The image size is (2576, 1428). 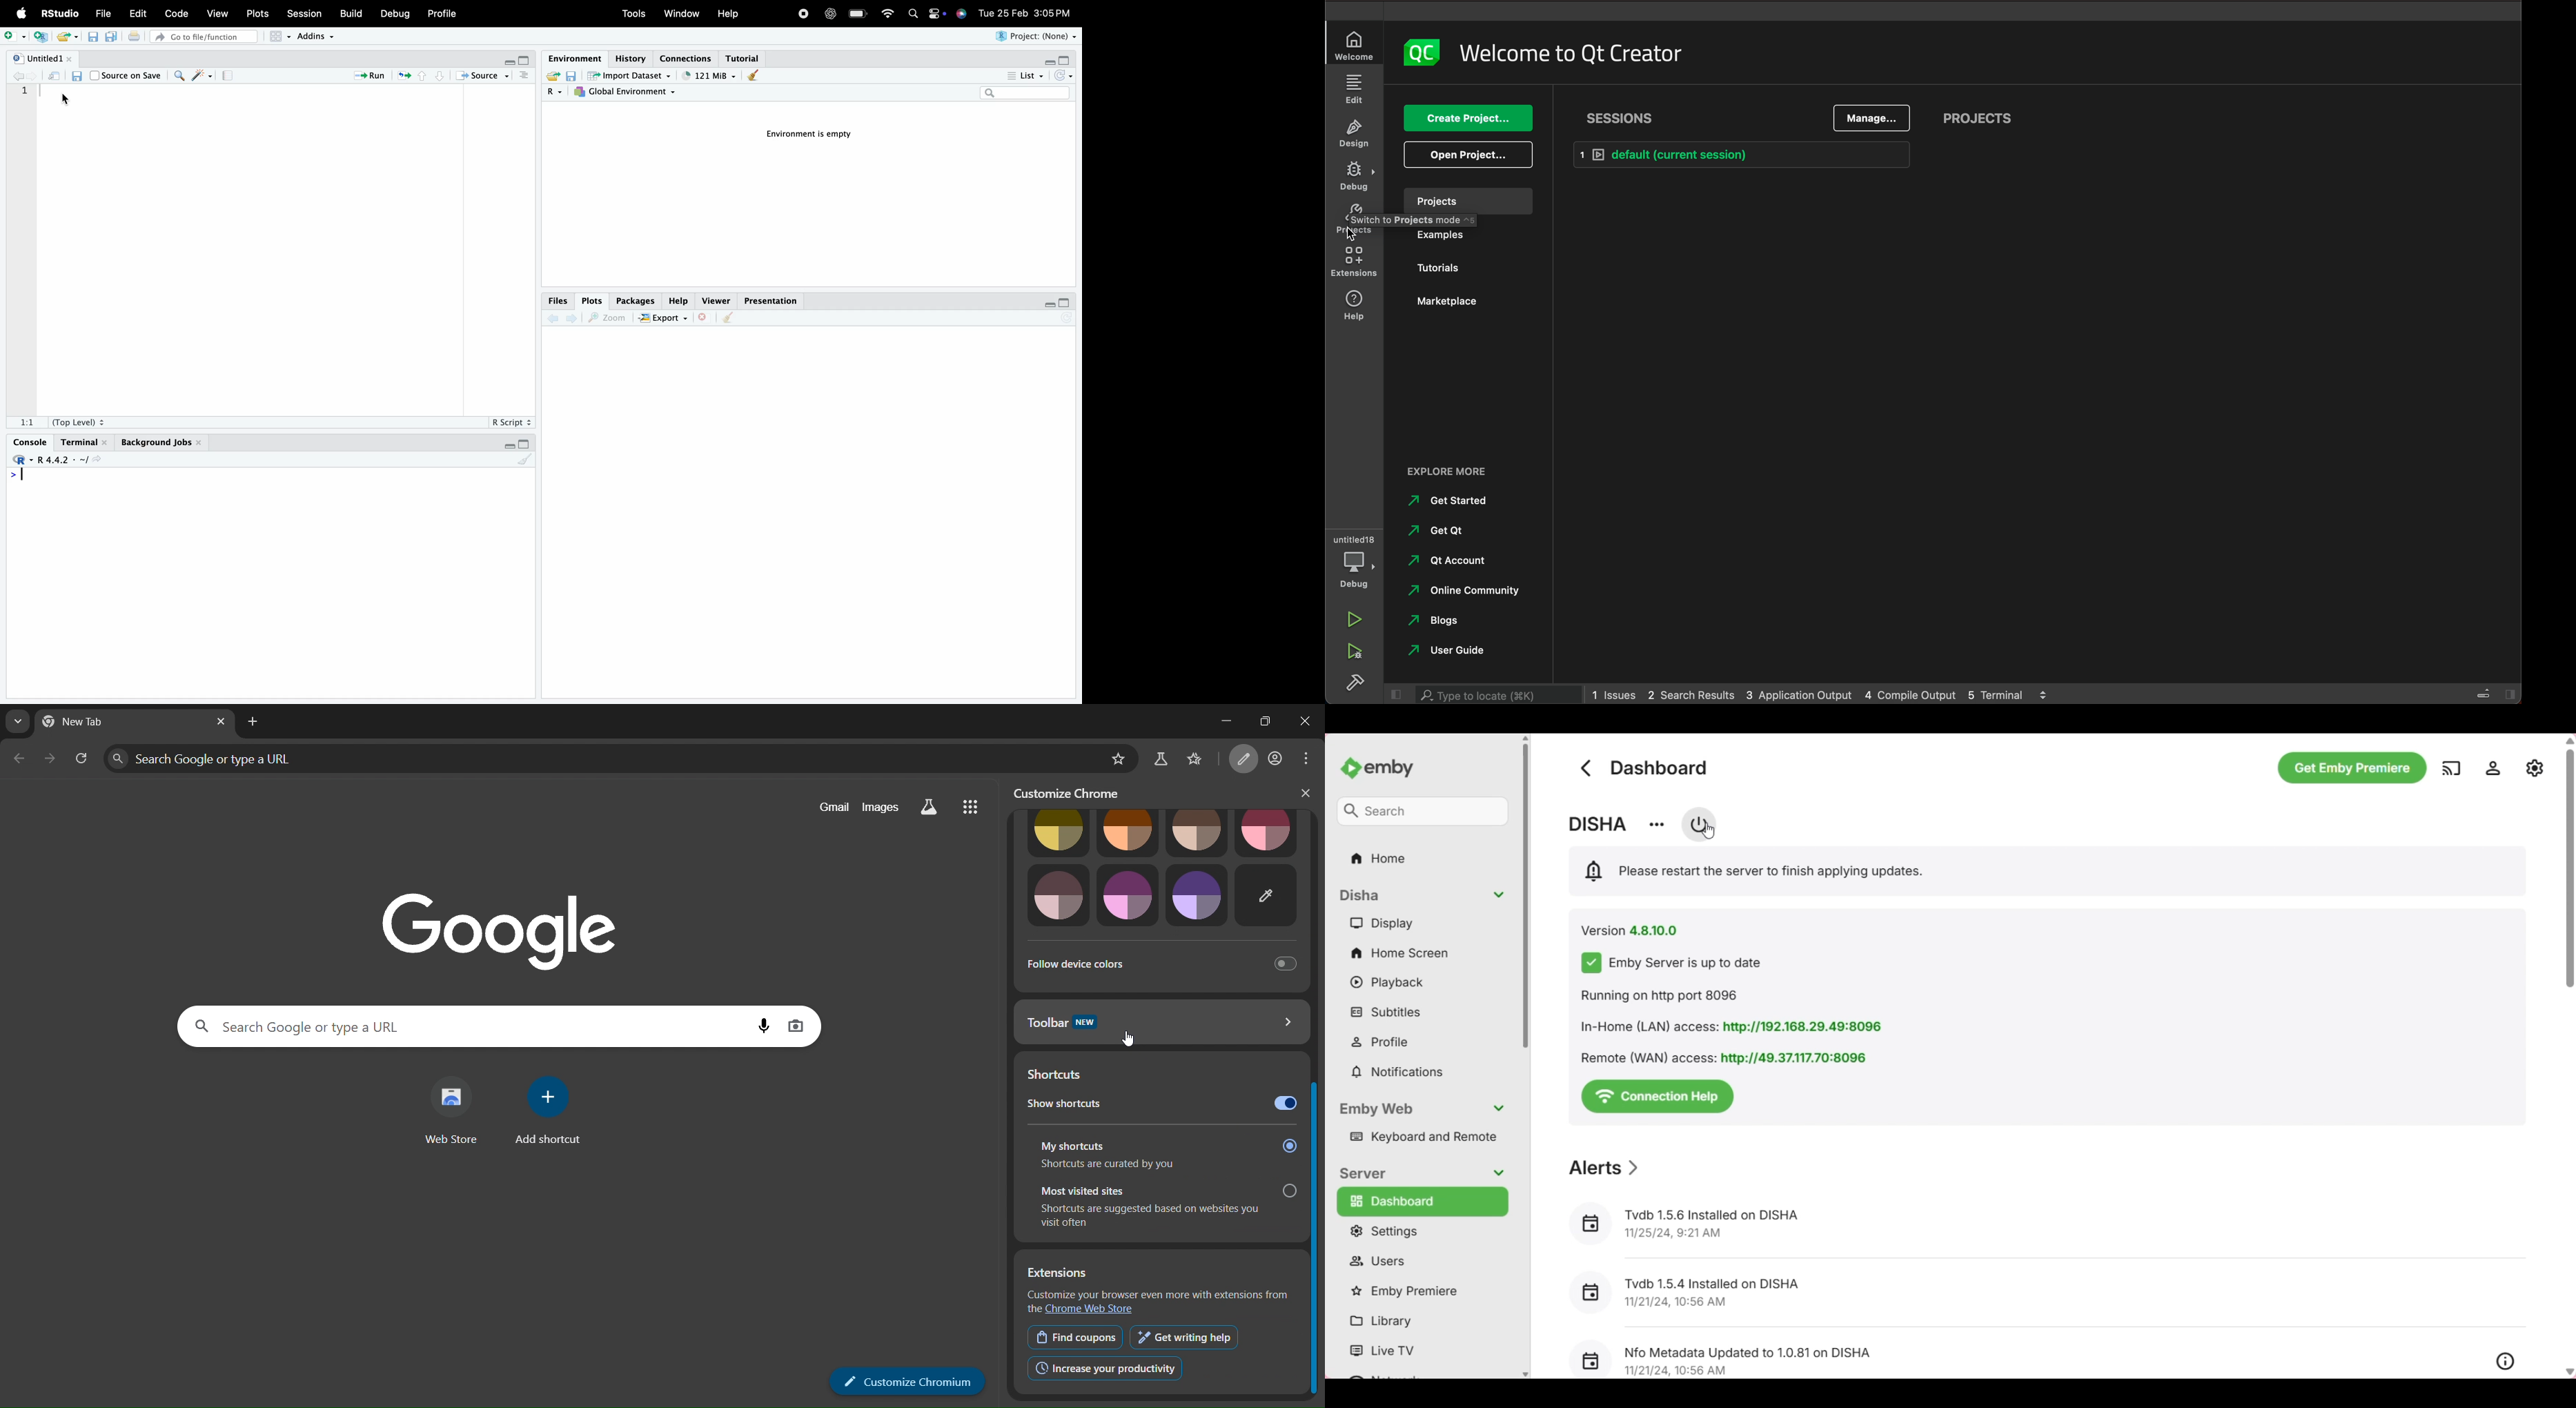 I want to click on help, so click(x=1357, y=305).